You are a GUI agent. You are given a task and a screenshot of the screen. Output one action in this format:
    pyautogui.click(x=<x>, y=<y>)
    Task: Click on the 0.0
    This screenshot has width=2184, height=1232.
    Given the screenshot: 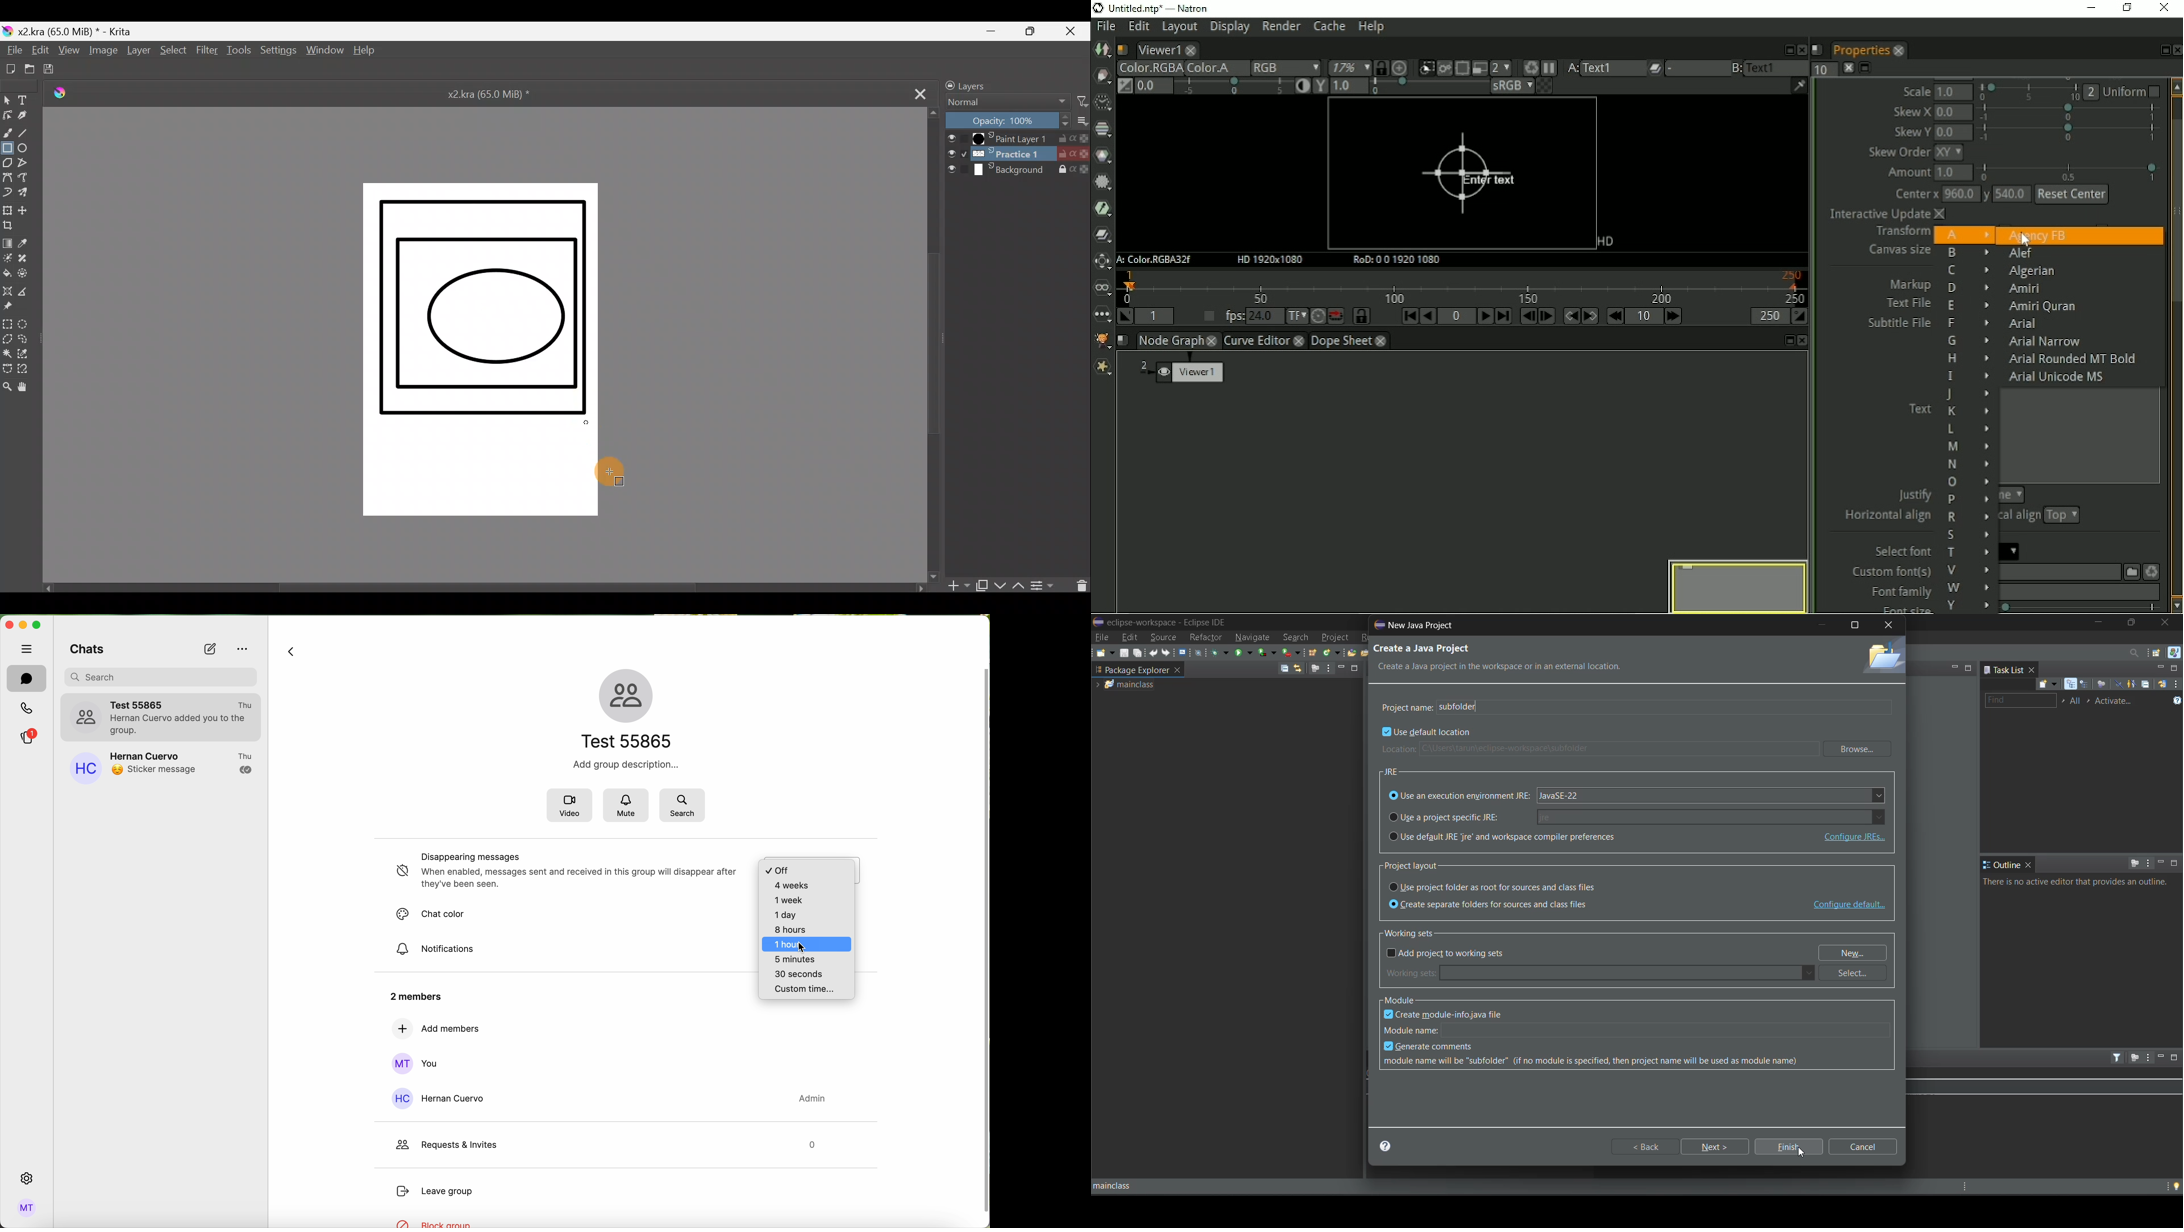 What is the action you would take?
    pyautogui.click(x=1953, y=132)
    